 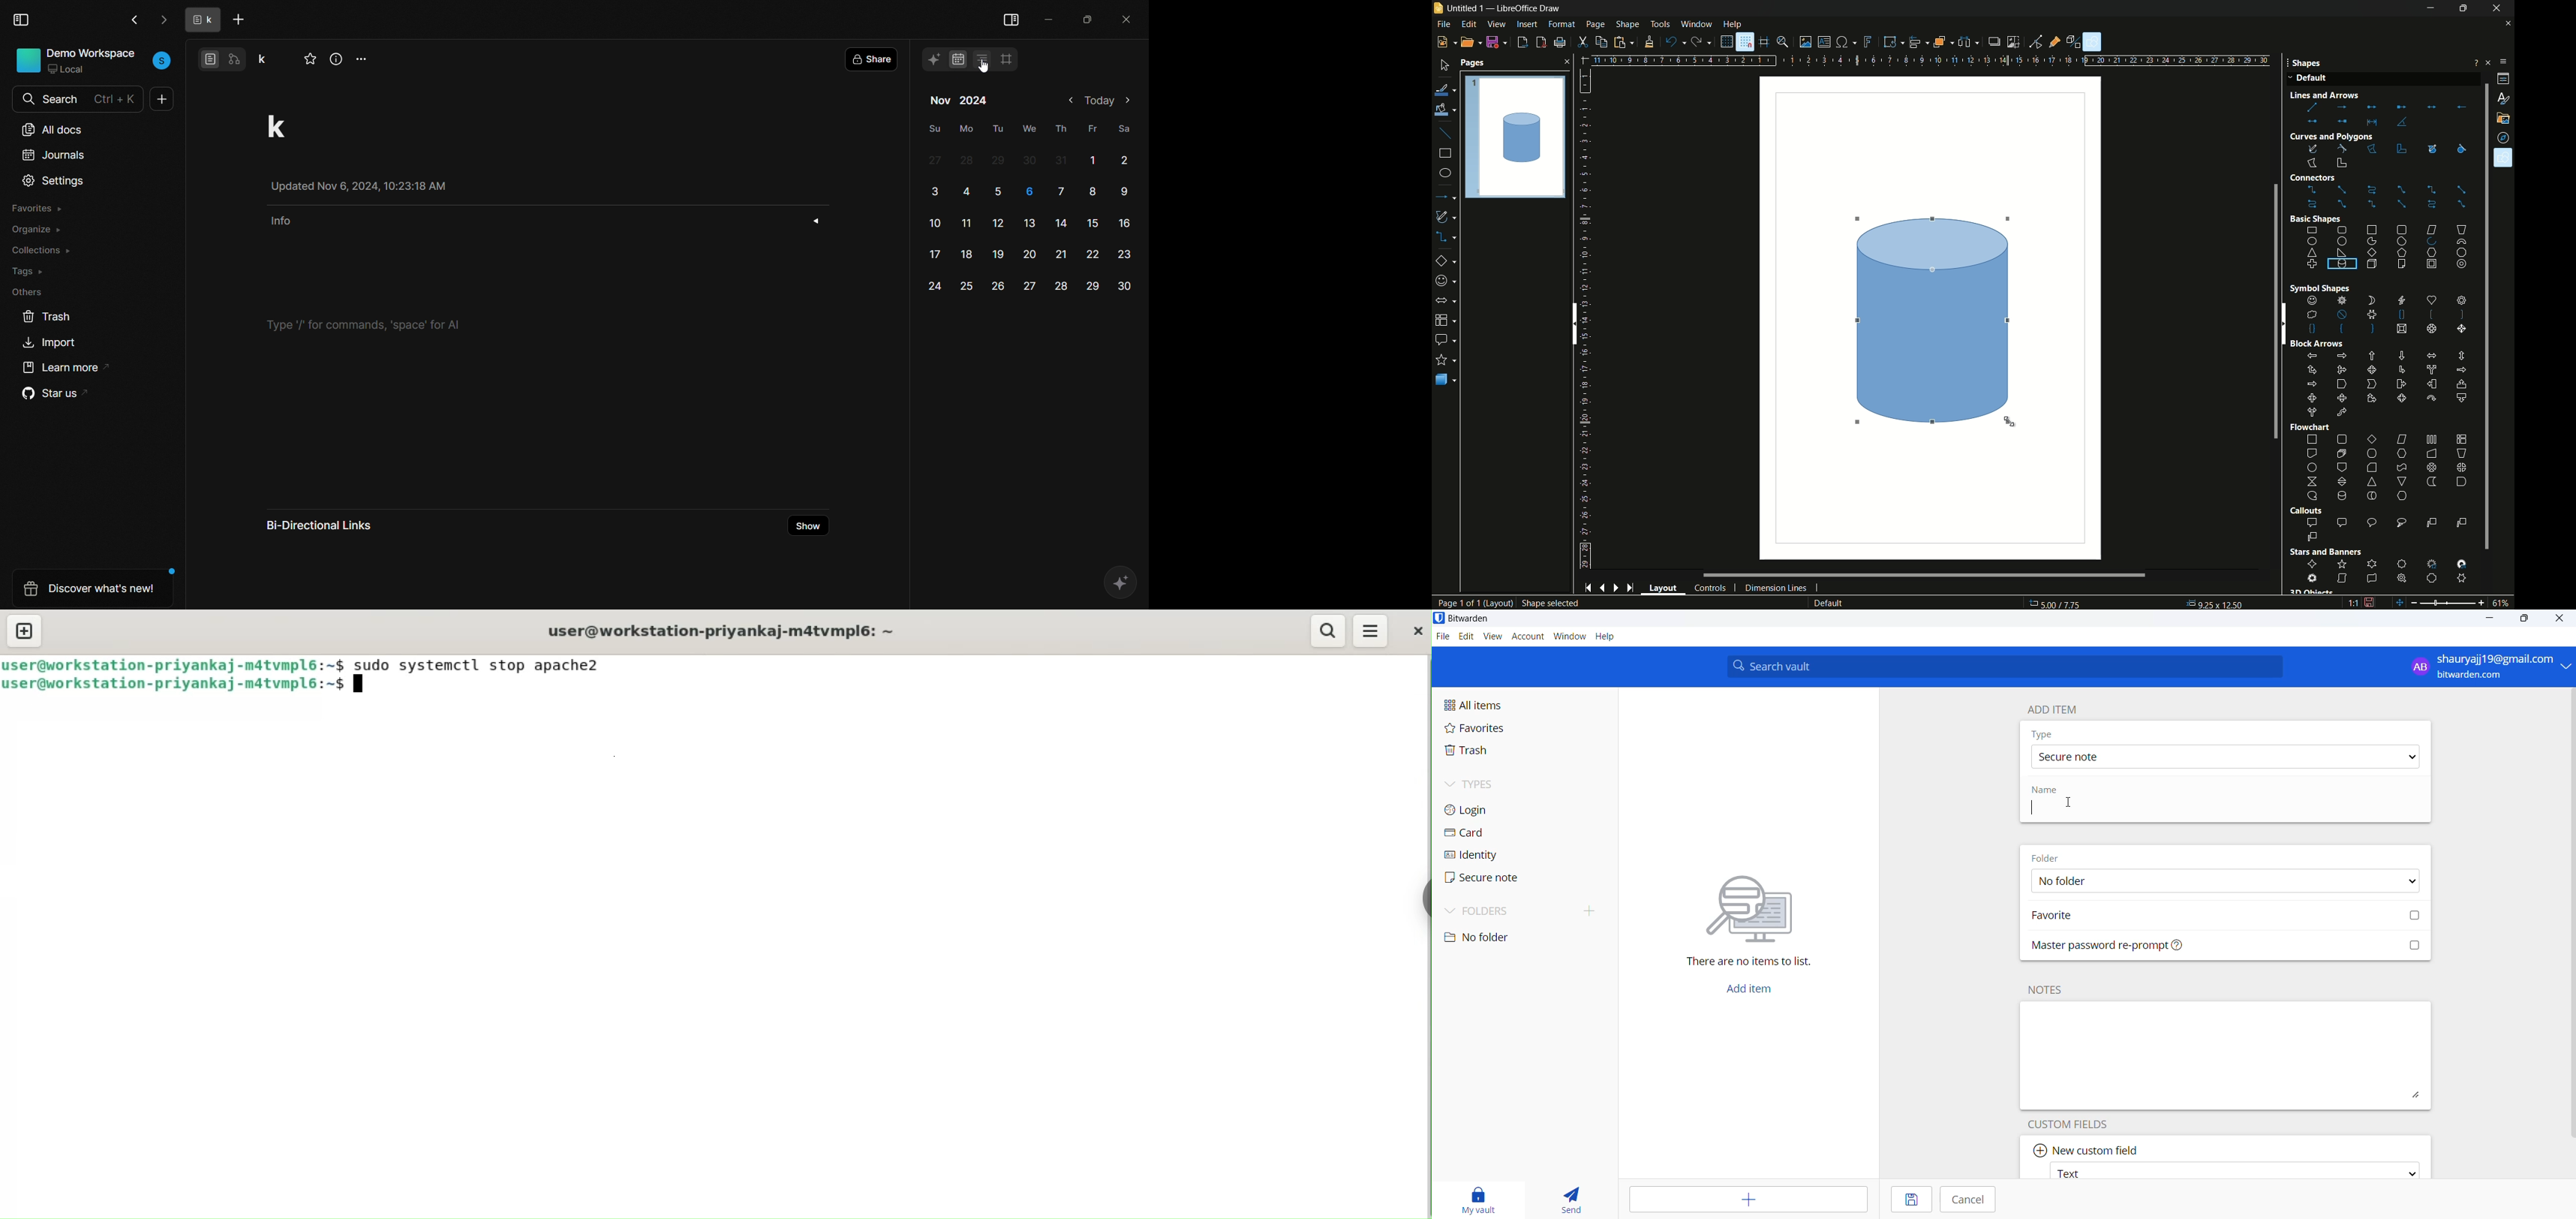 I want to click on gallery, so click(x=2505, y=119).